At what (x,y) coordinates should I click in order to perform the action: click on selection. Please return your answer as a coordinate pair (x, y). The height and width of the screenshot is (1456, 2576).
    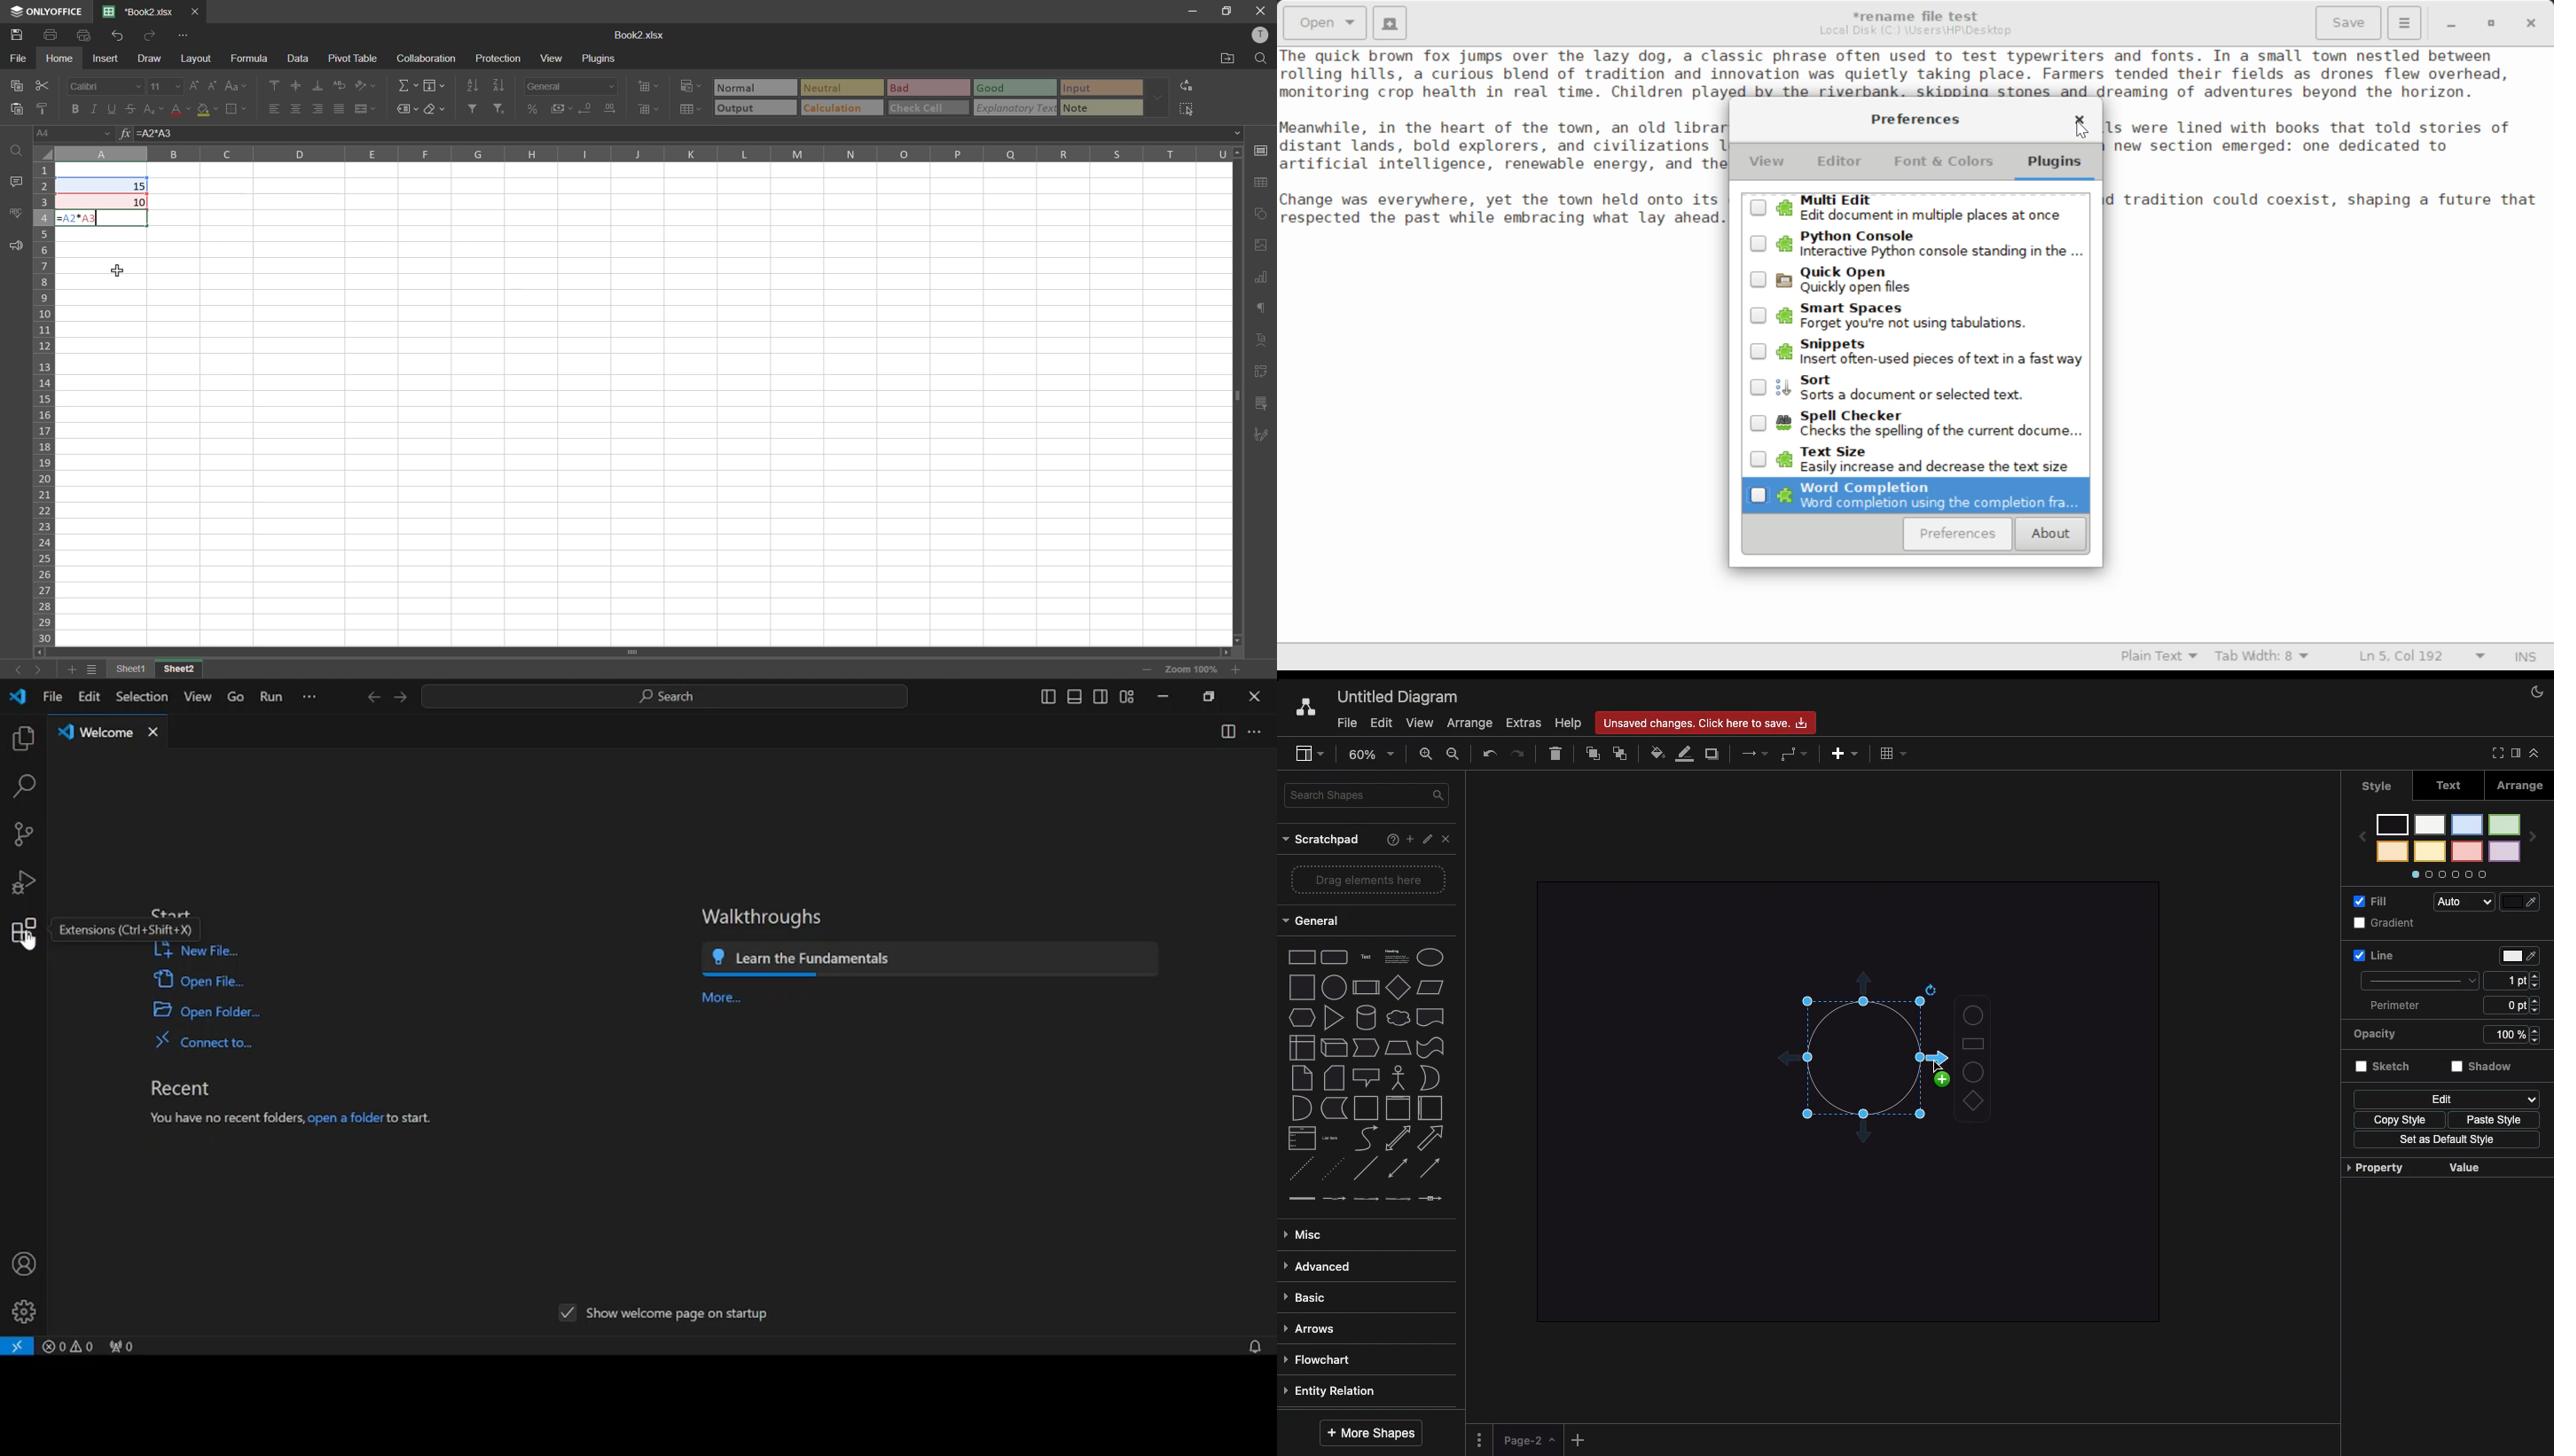
    Looking at the image, I should click on (140, 696).